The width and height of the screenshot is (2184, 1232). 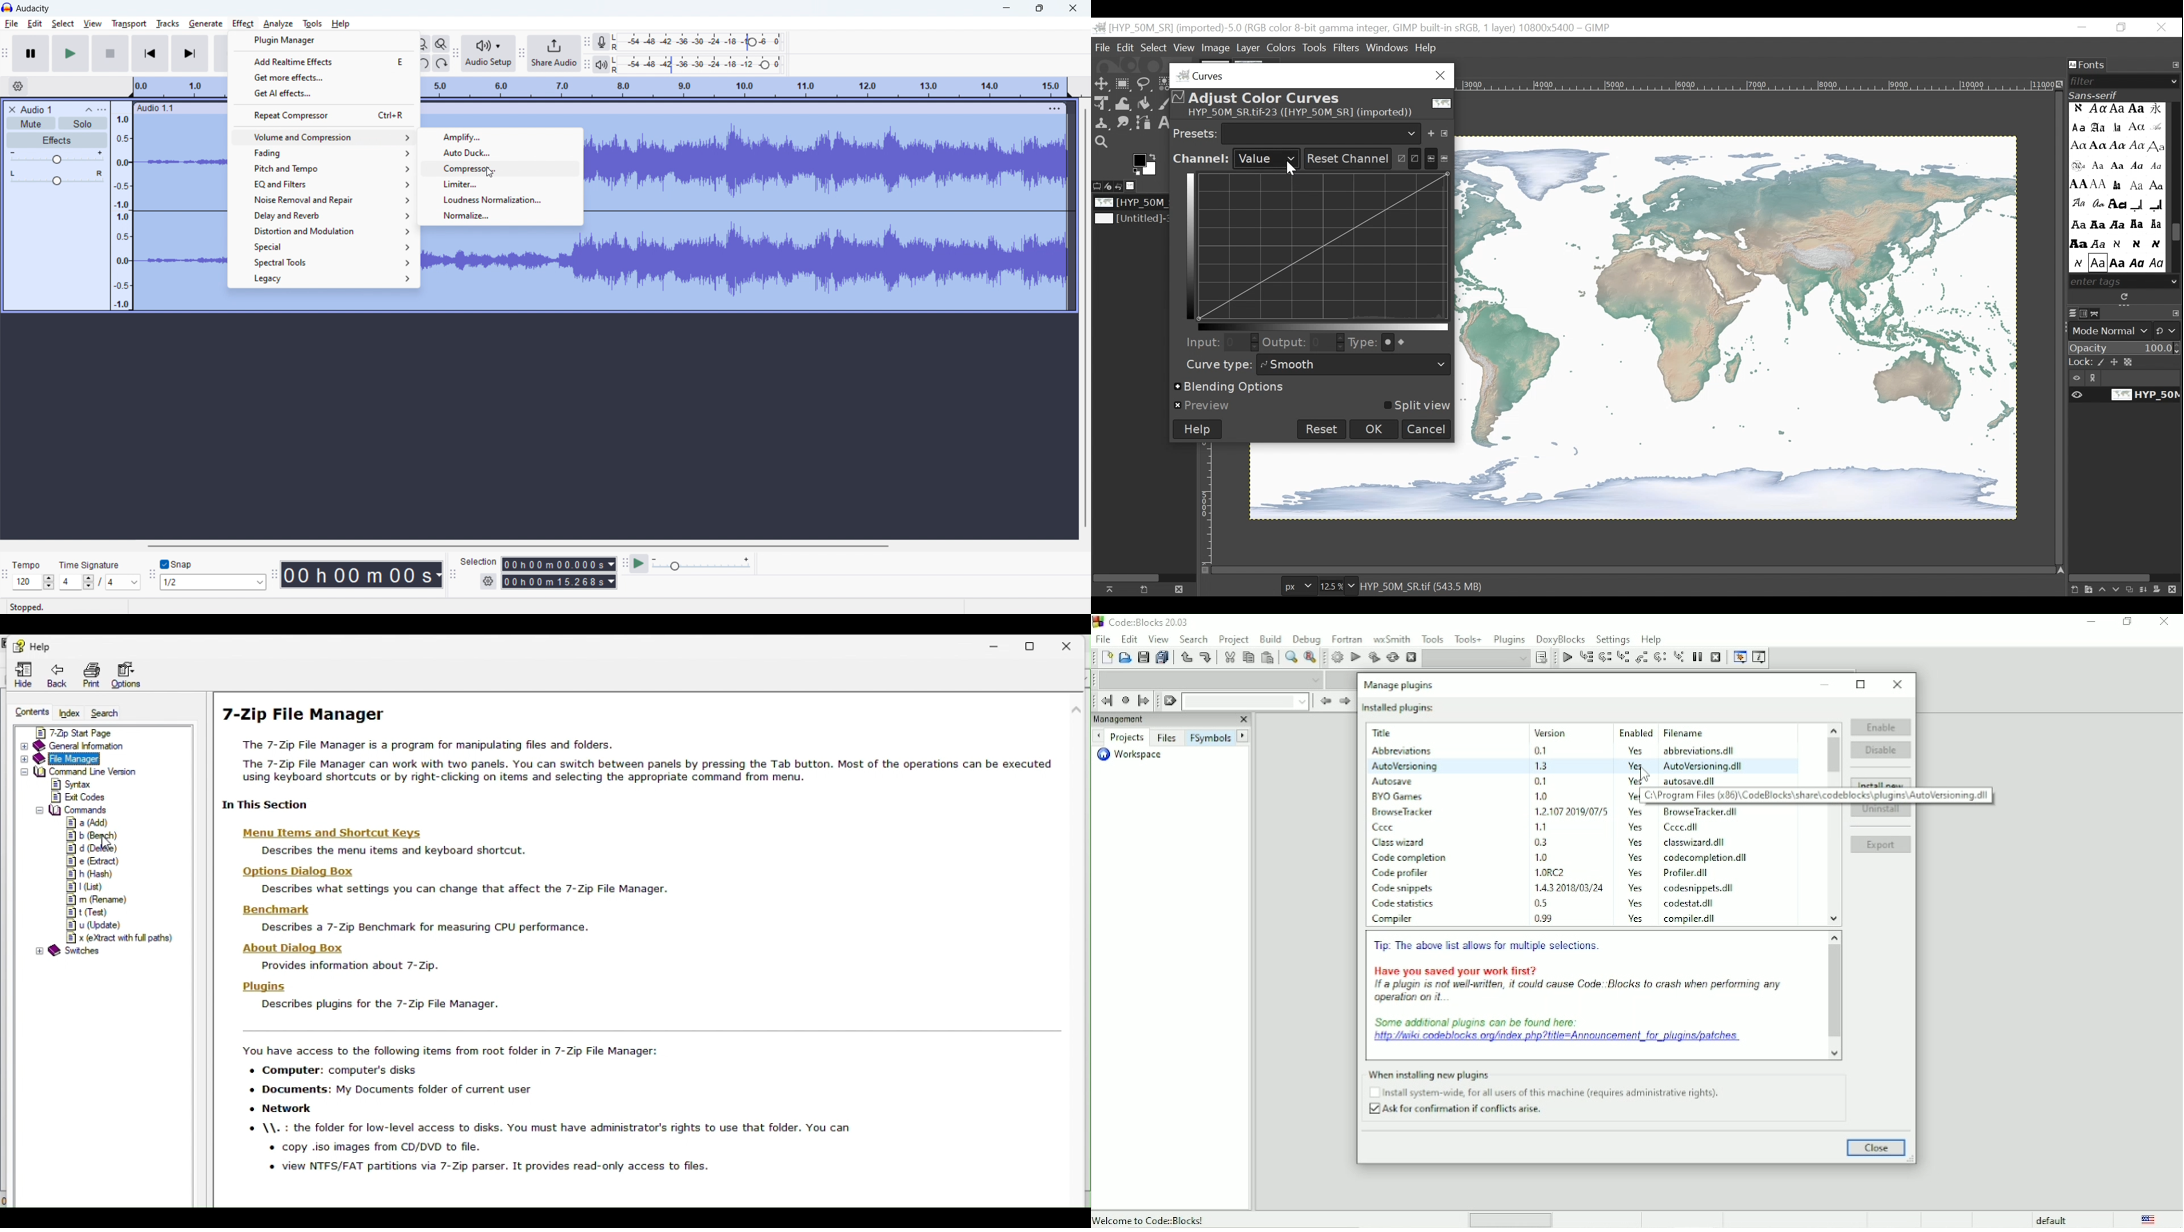 I want to click on plugin manager, so click(x=325, y=40).